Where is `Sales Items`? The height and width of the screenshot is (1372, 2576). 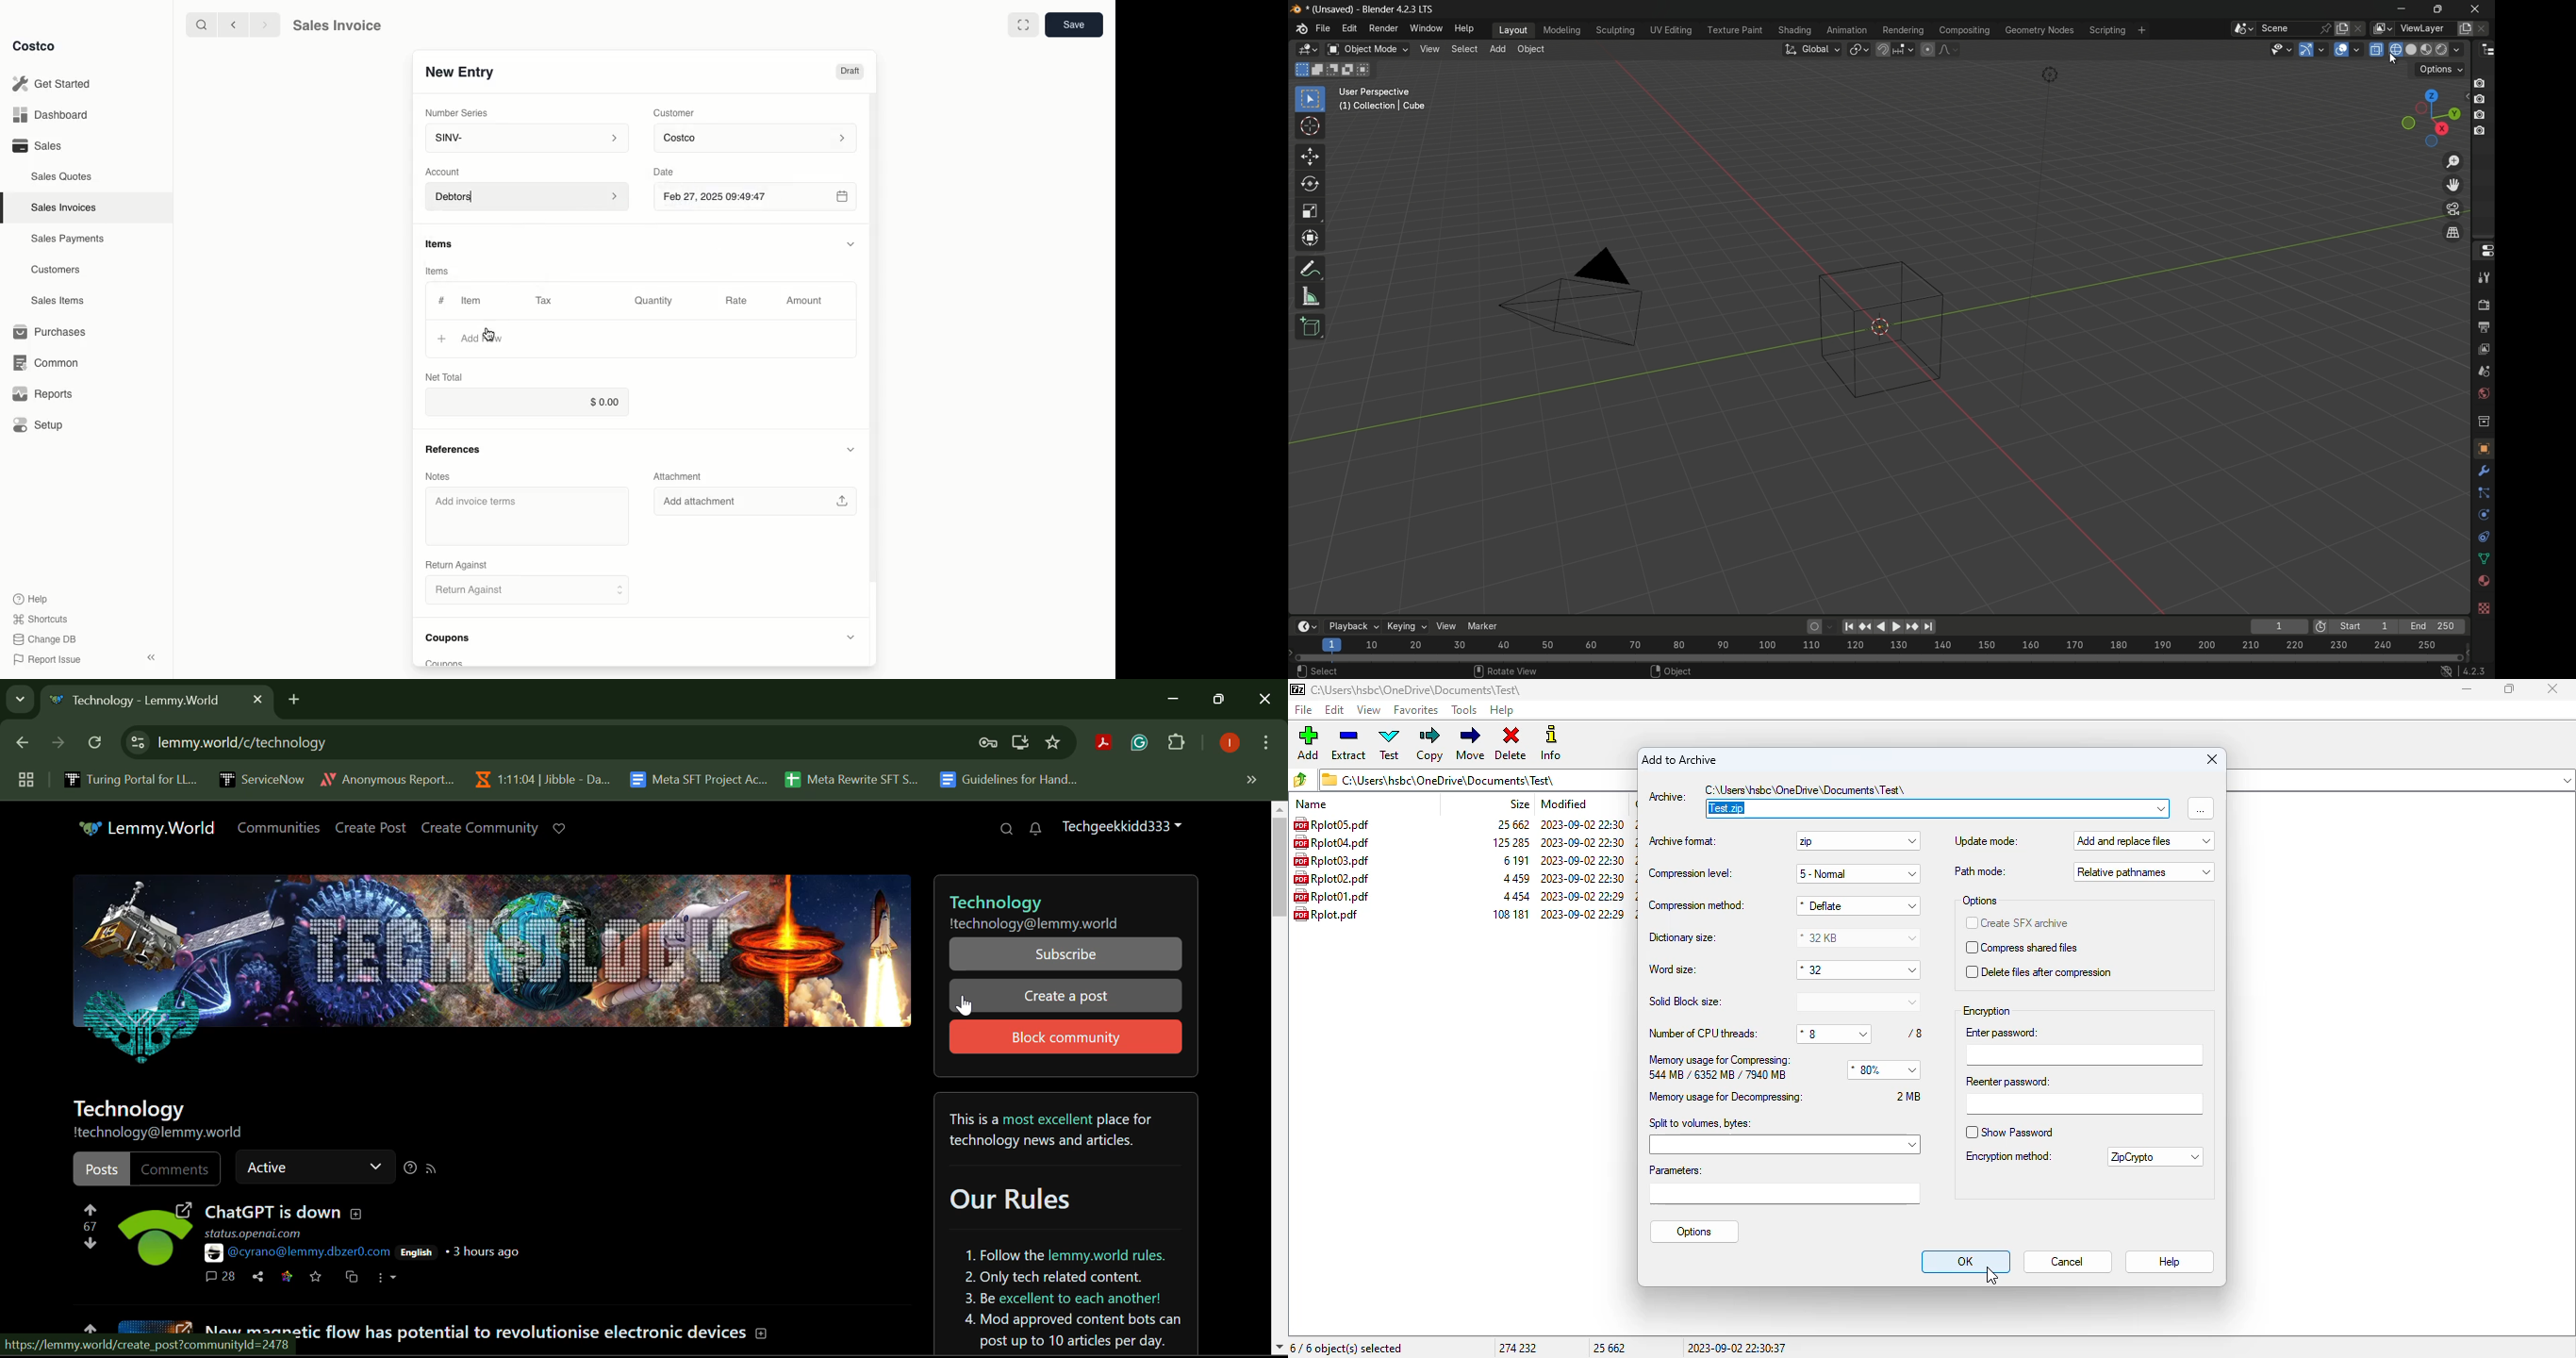 Sales Items is located at coordinates (60, 299).